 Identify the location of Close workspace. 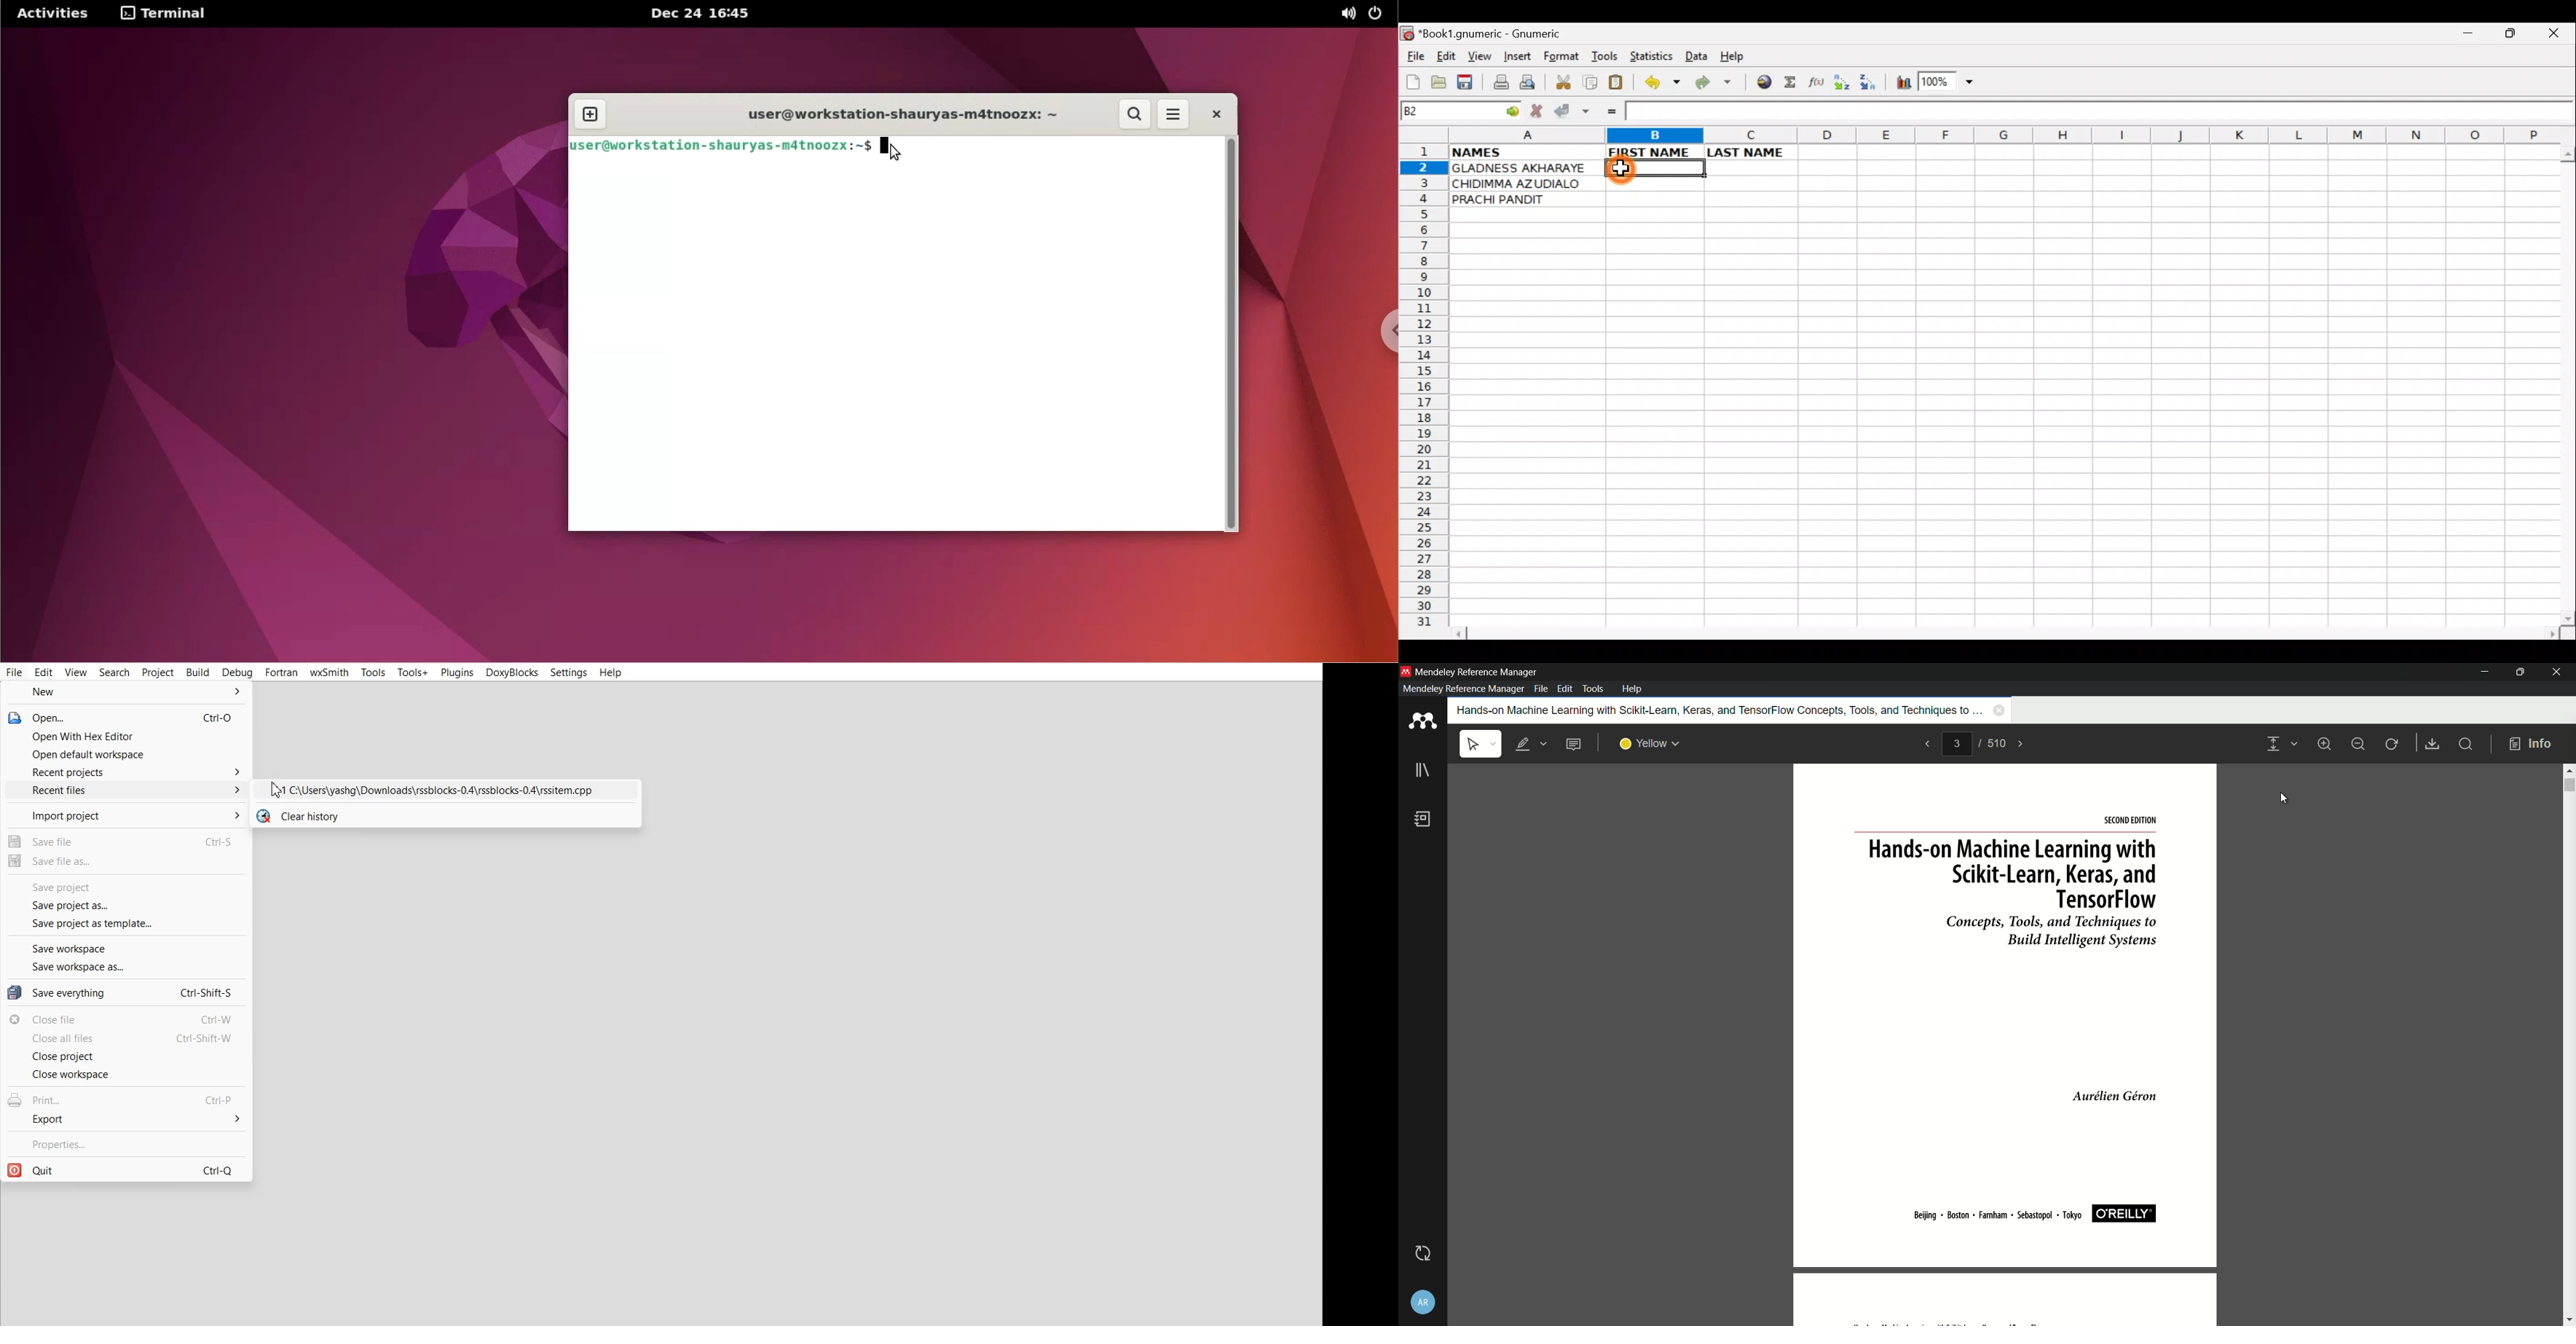
(125, 1074).